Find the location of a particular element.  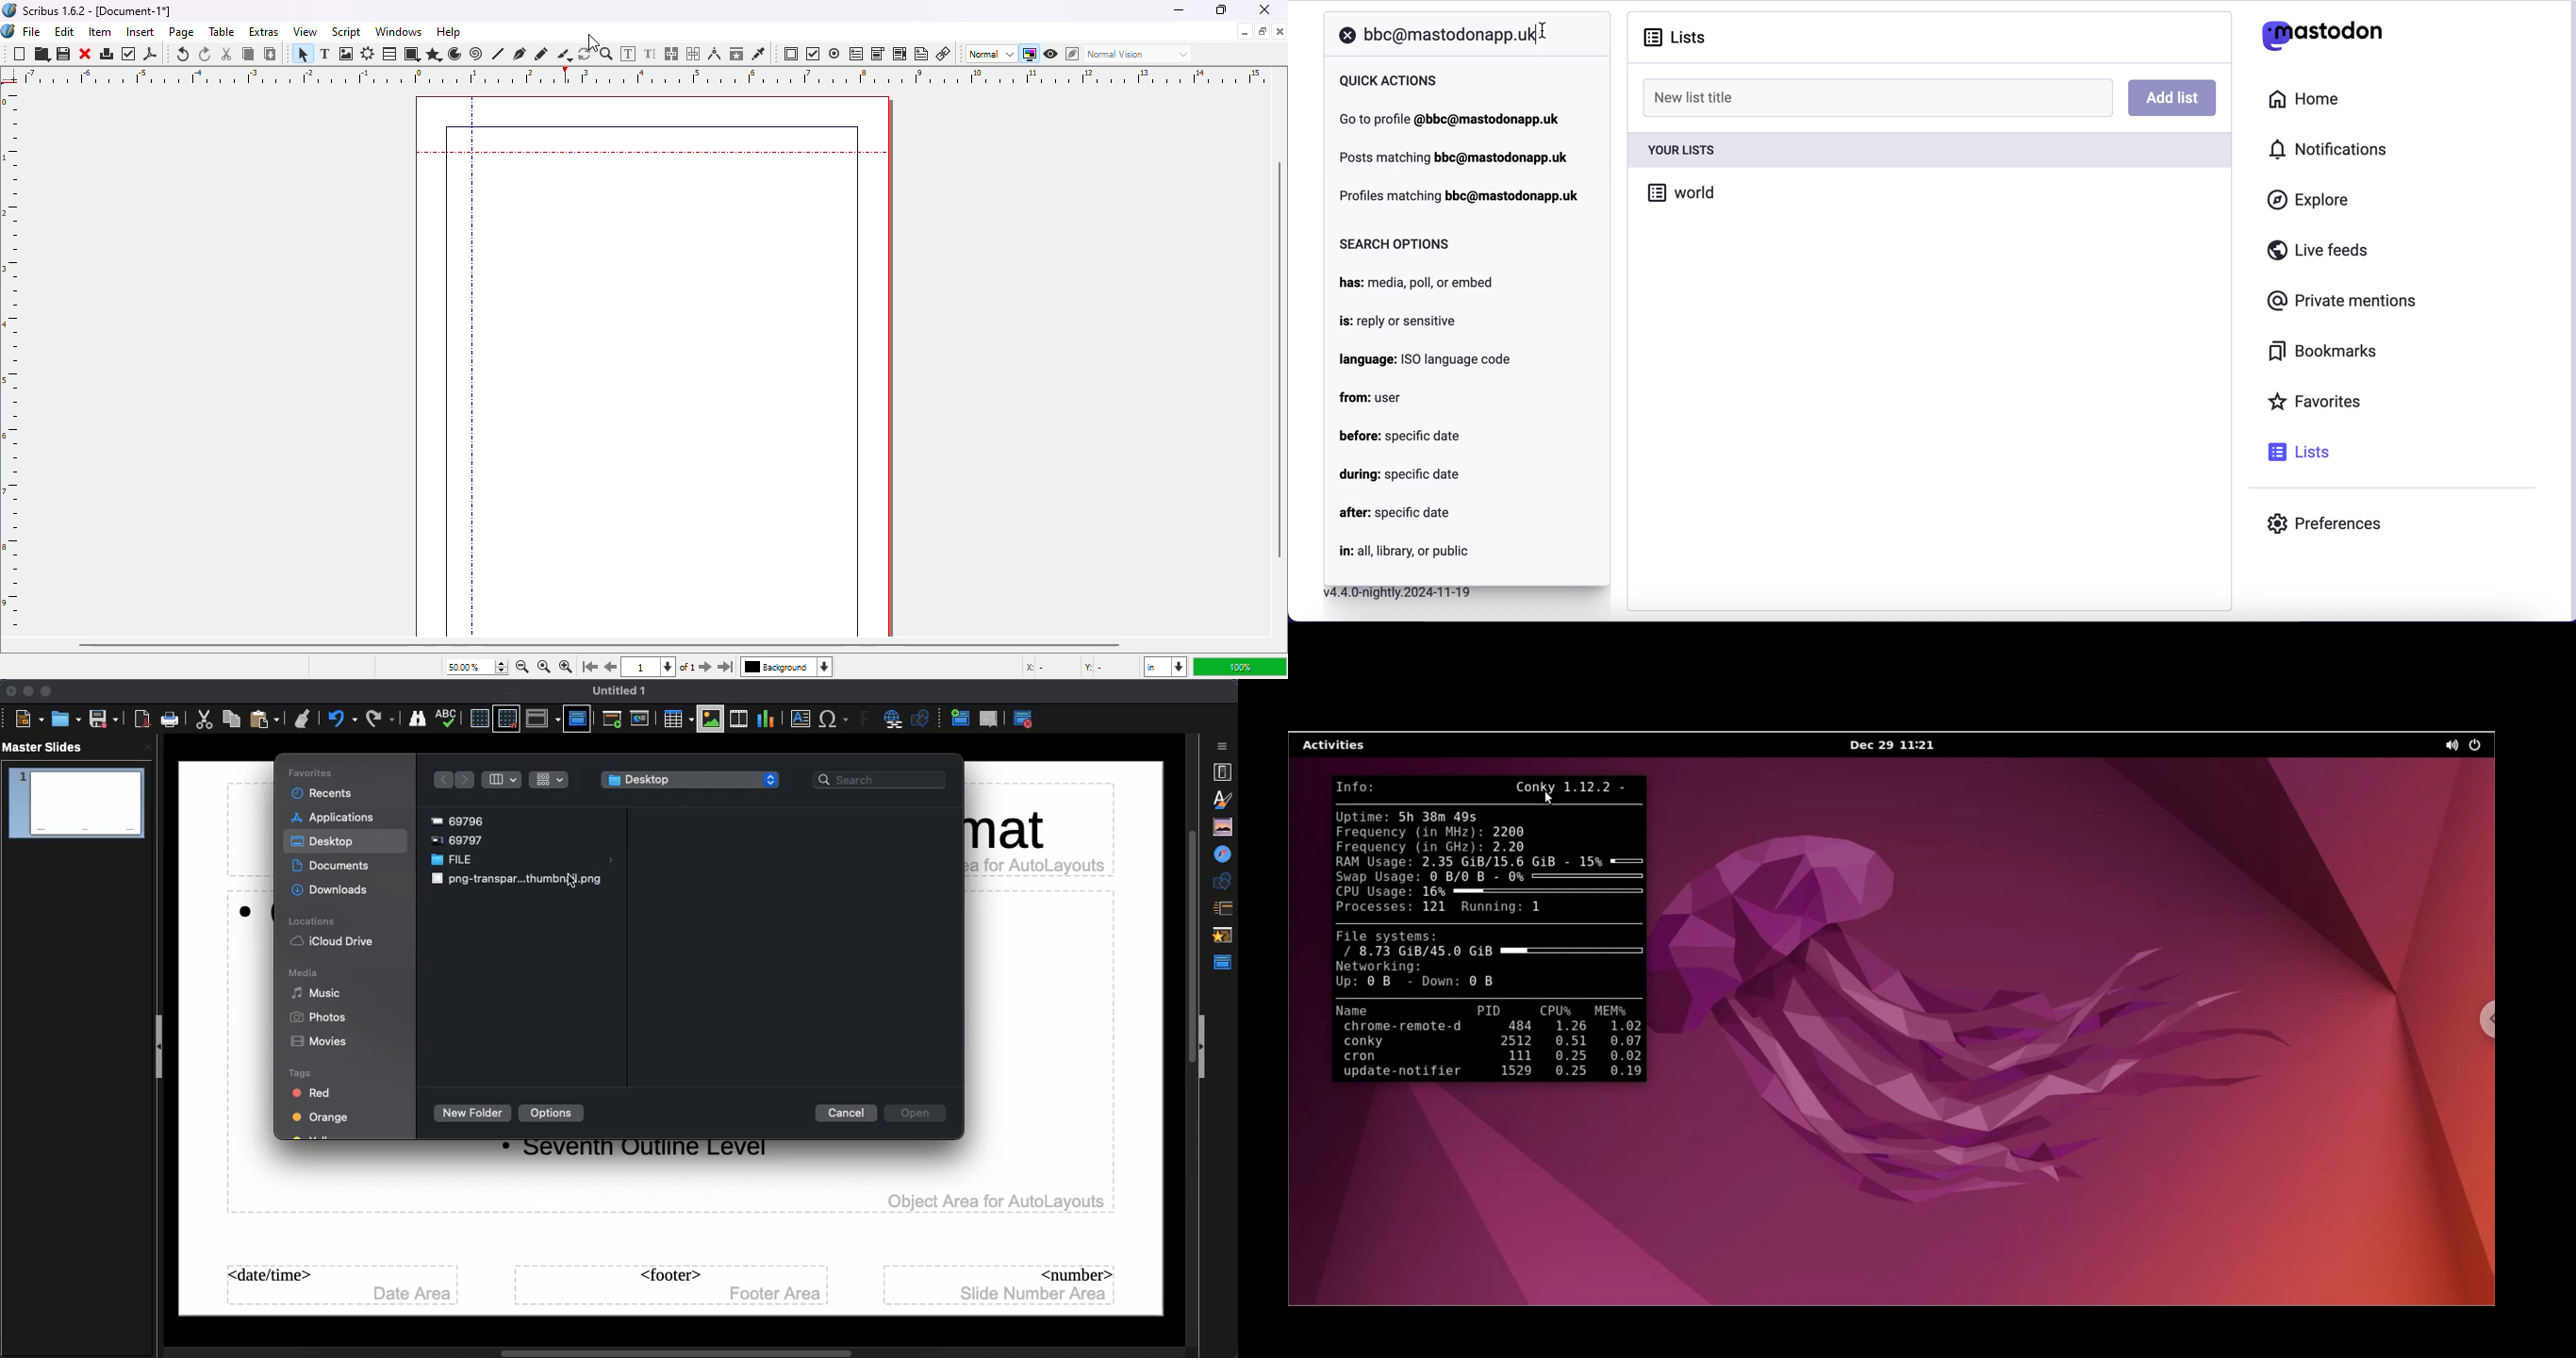

69796 is located at coordinates (463, 819).